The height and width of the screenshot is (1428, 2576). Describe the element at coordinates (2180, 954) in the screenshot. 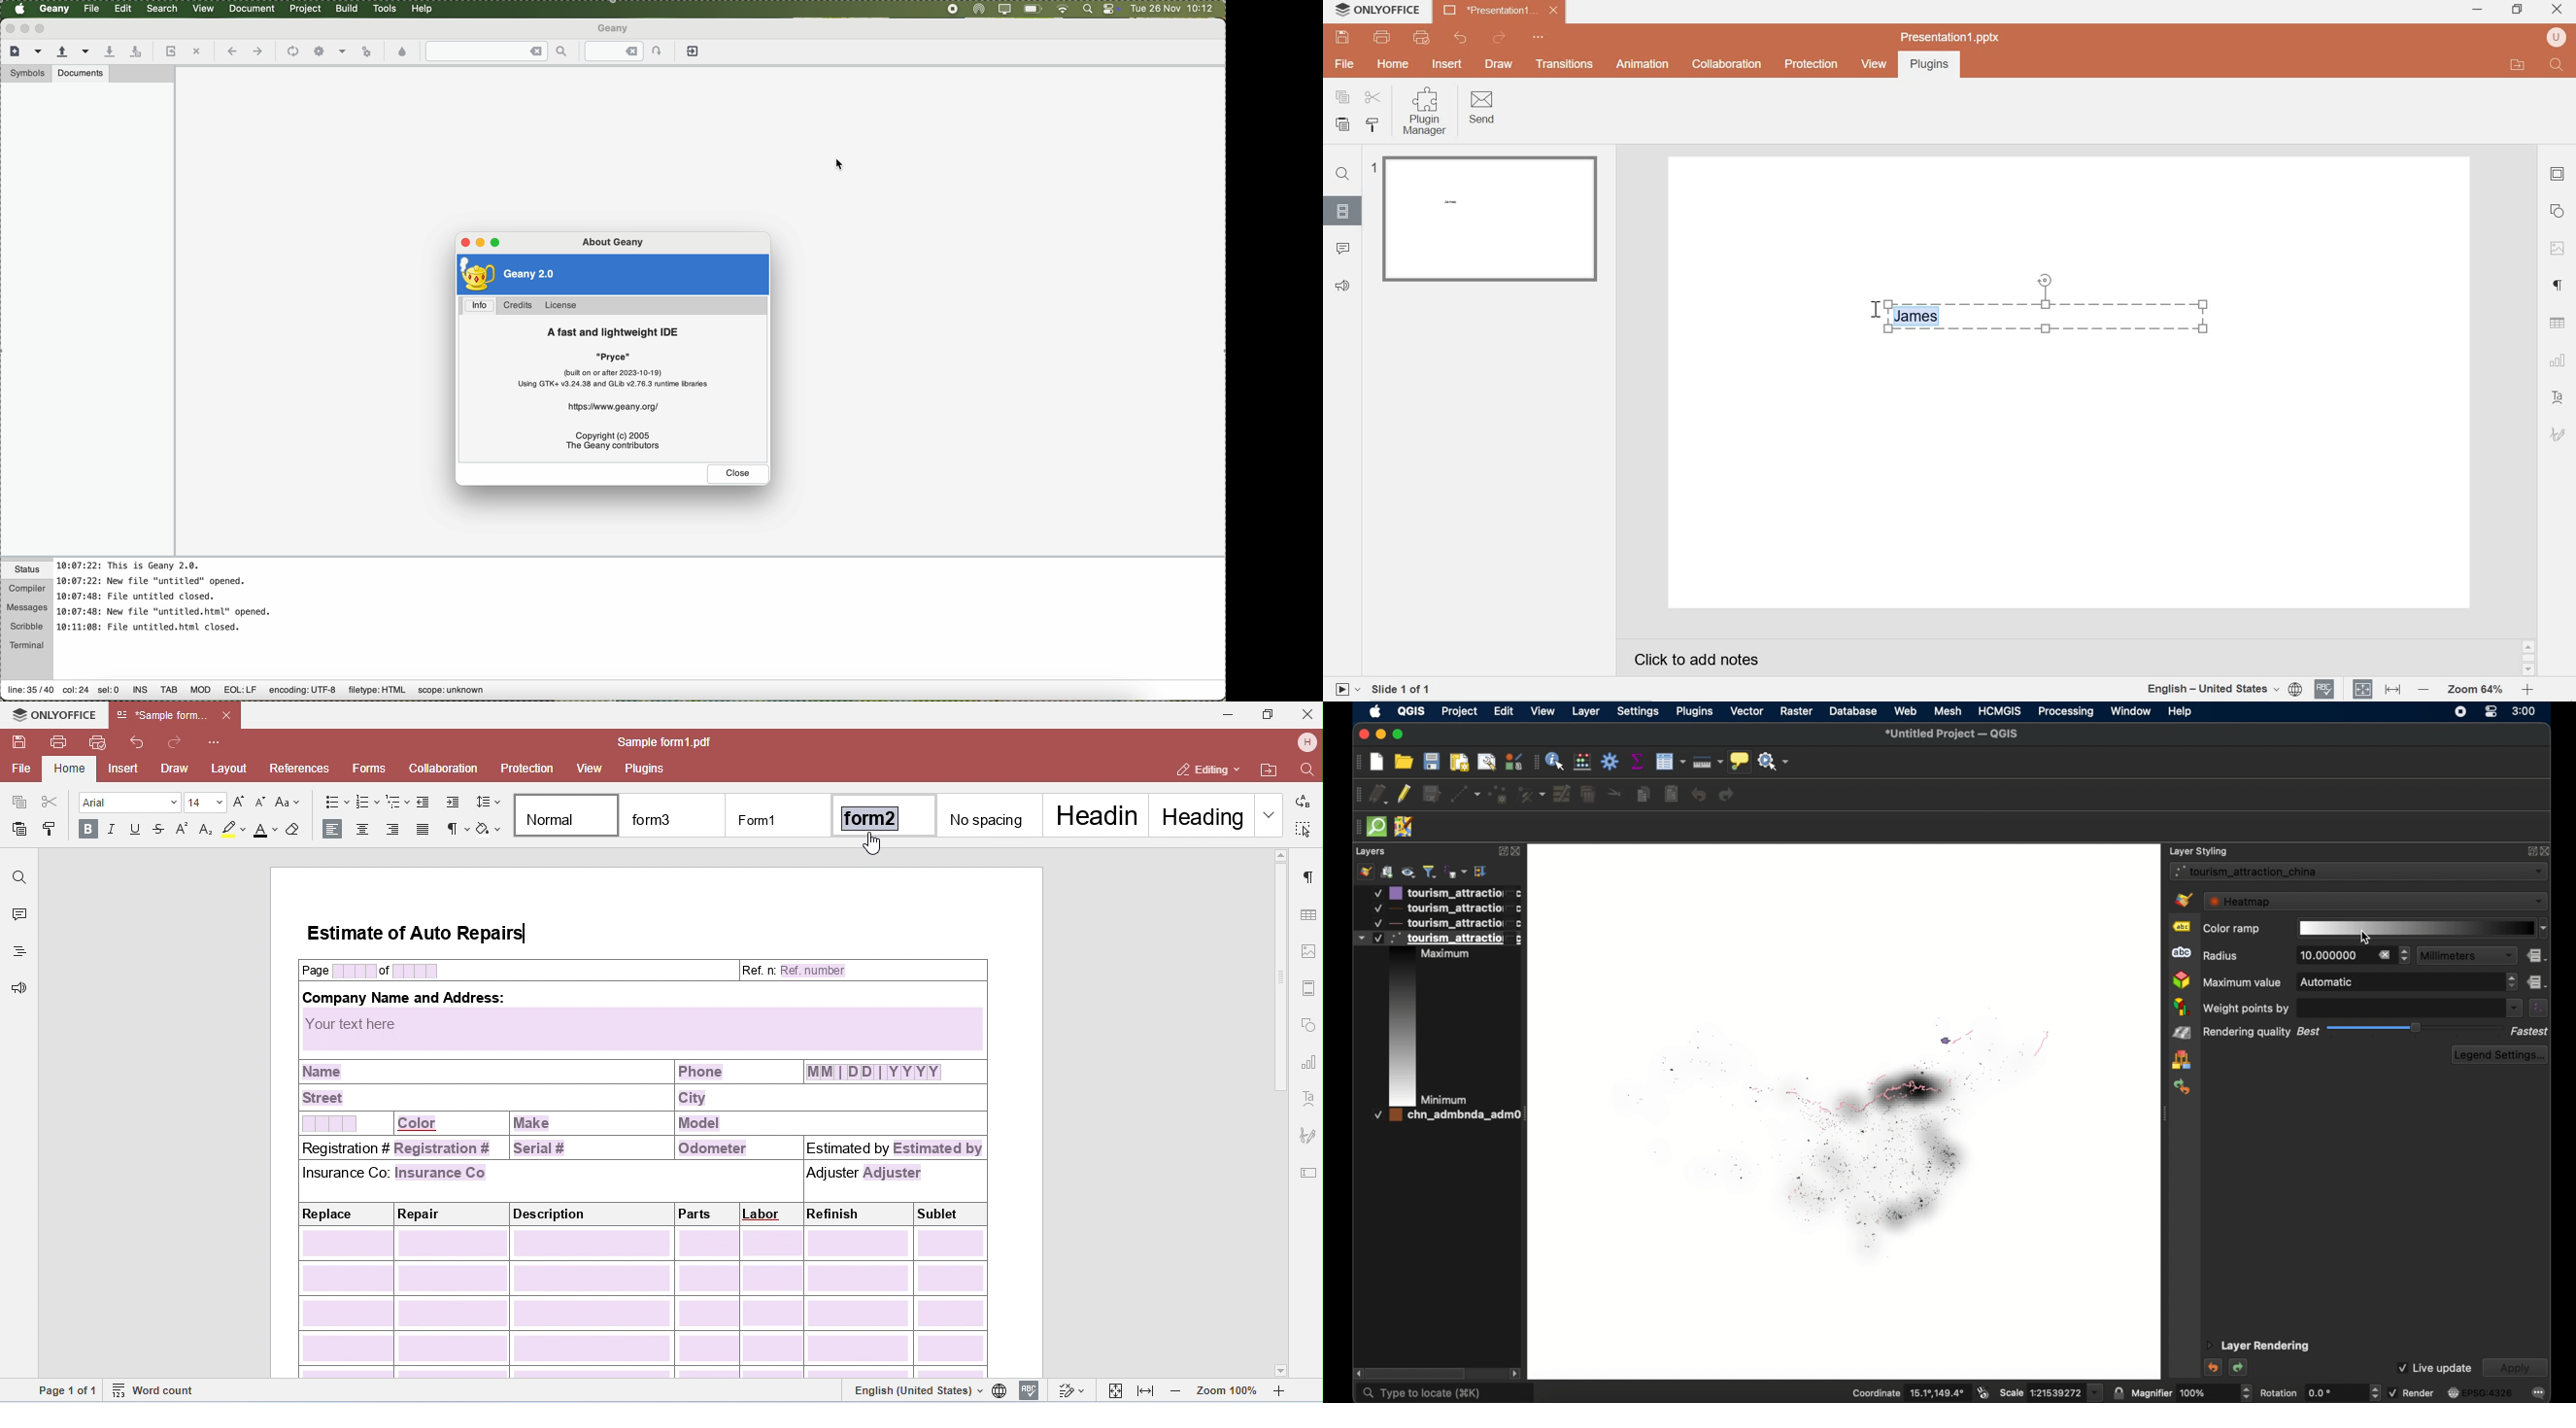

I see `masks` at that location.